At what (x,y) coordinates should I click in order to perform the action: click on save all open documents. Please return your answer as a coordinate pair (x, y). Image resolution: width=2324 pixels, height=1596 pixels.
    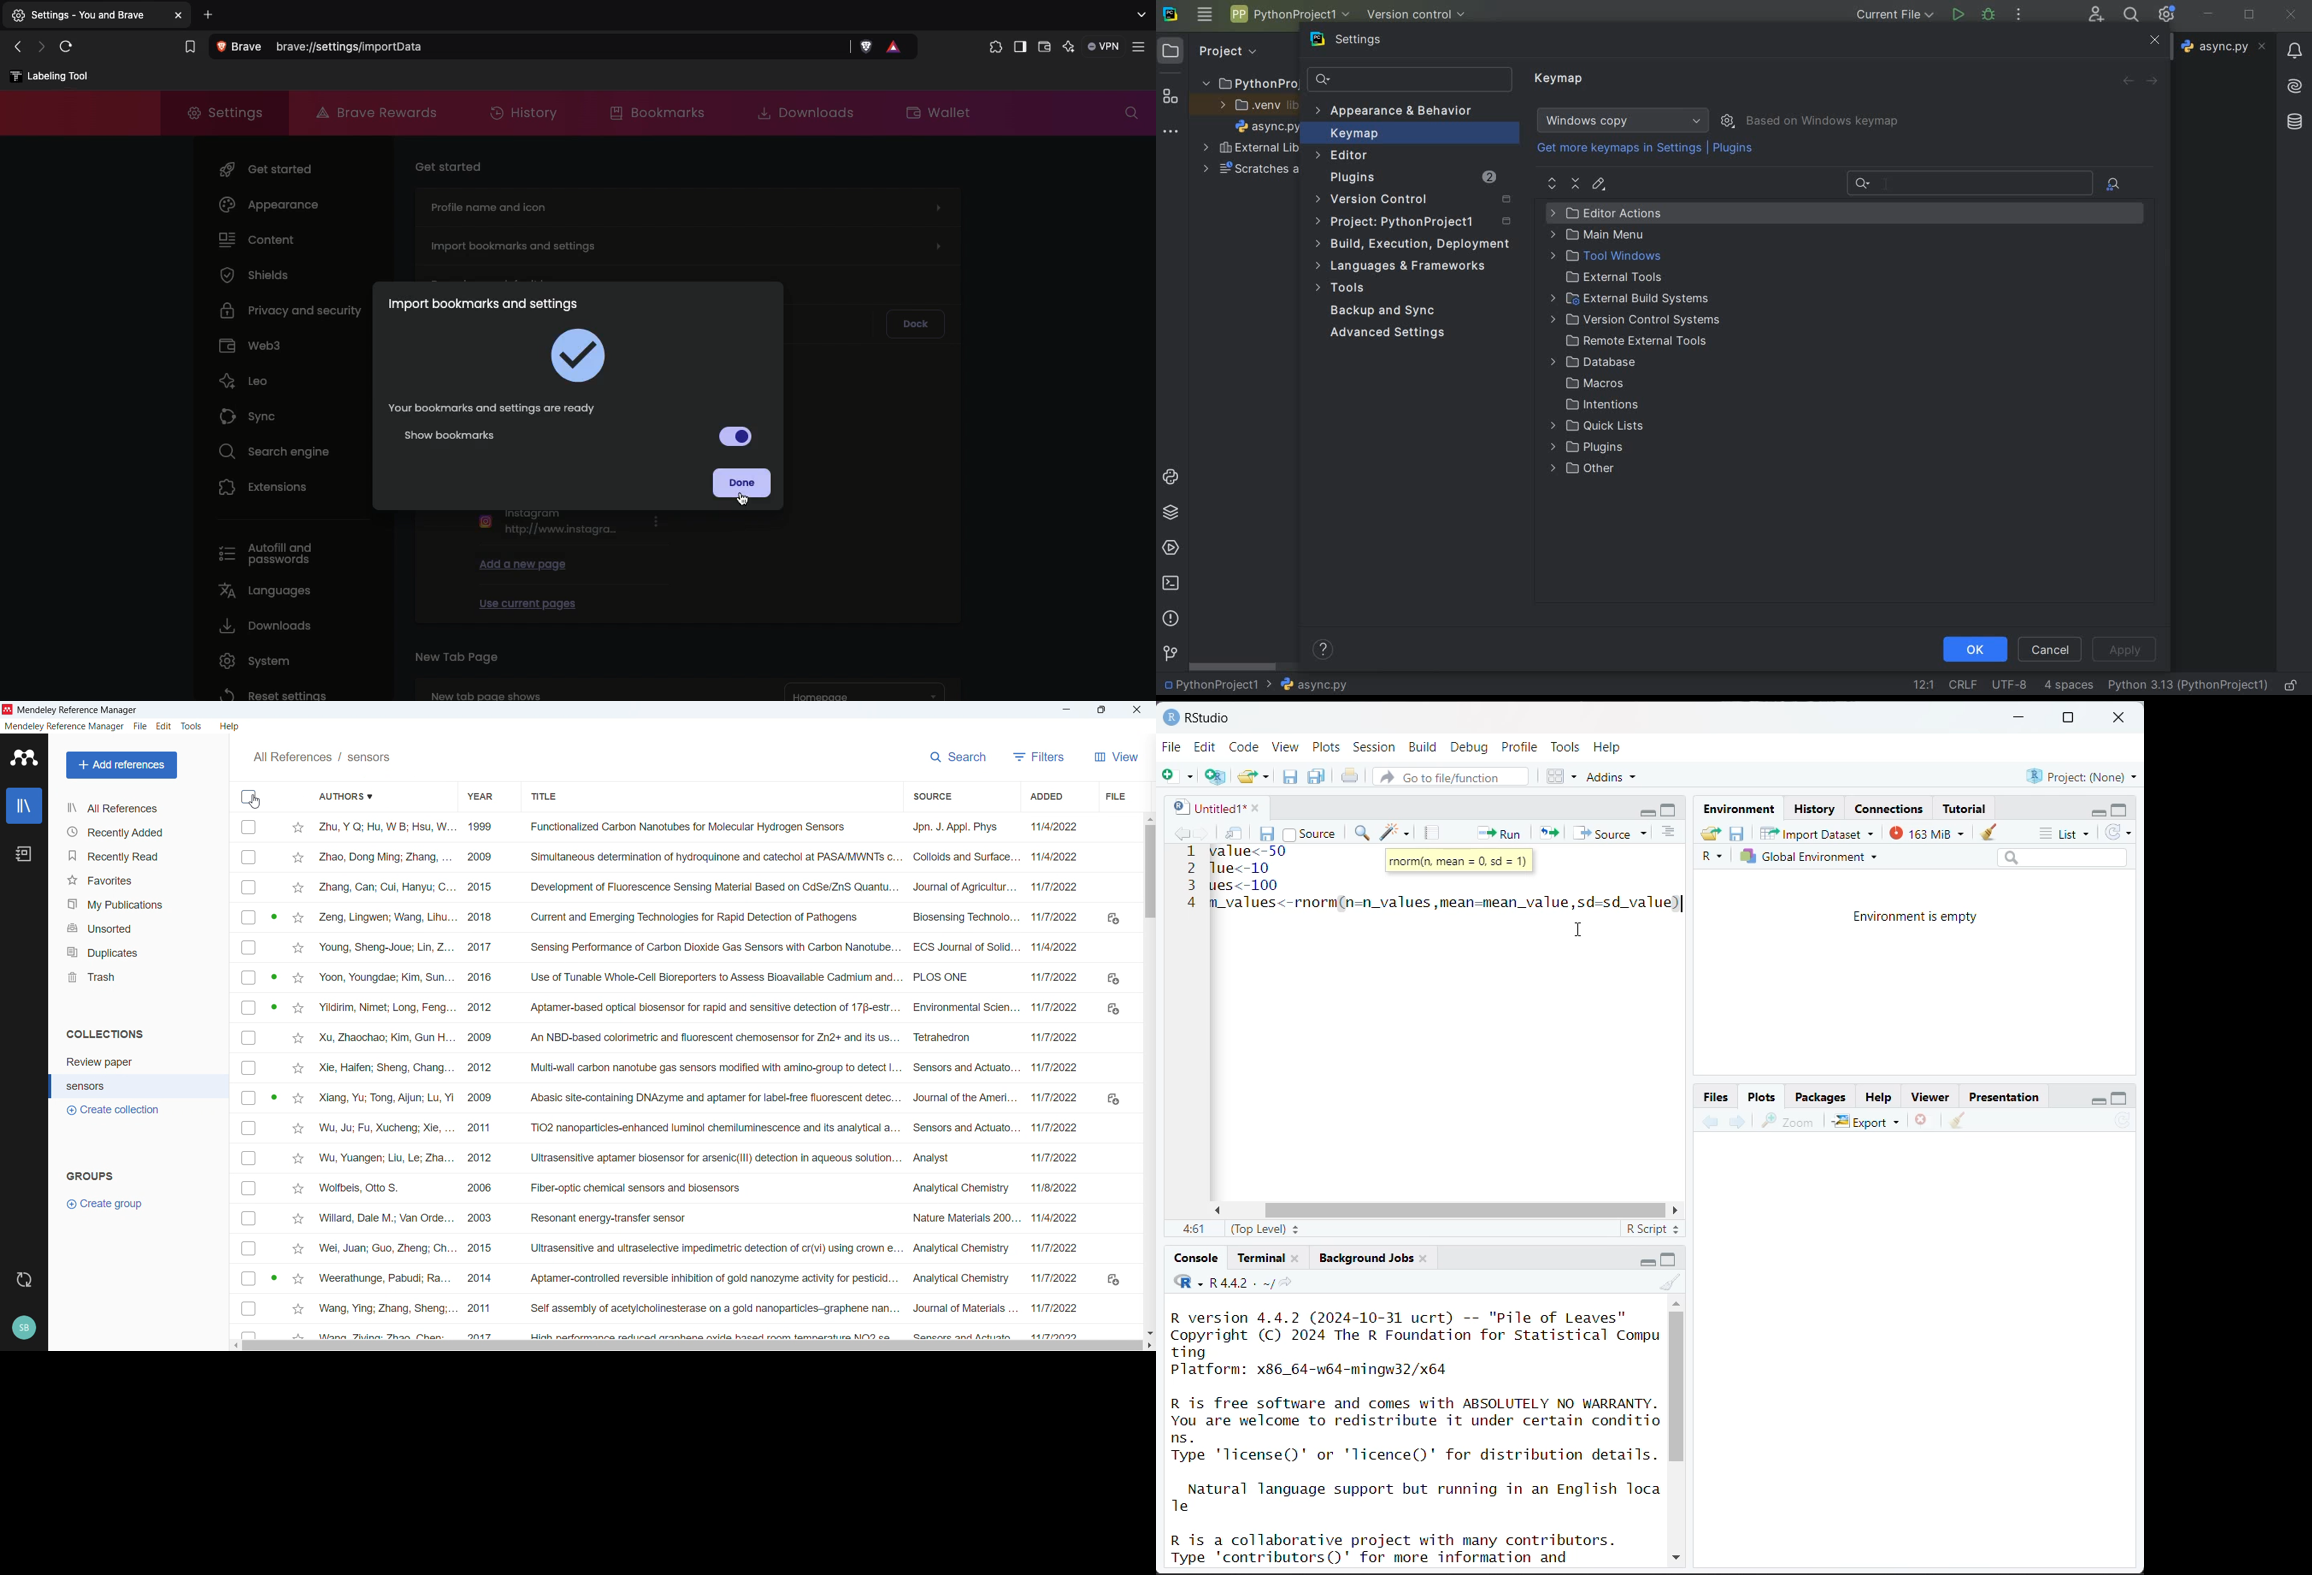
    Looking at the image, I should click on (1318, 776).